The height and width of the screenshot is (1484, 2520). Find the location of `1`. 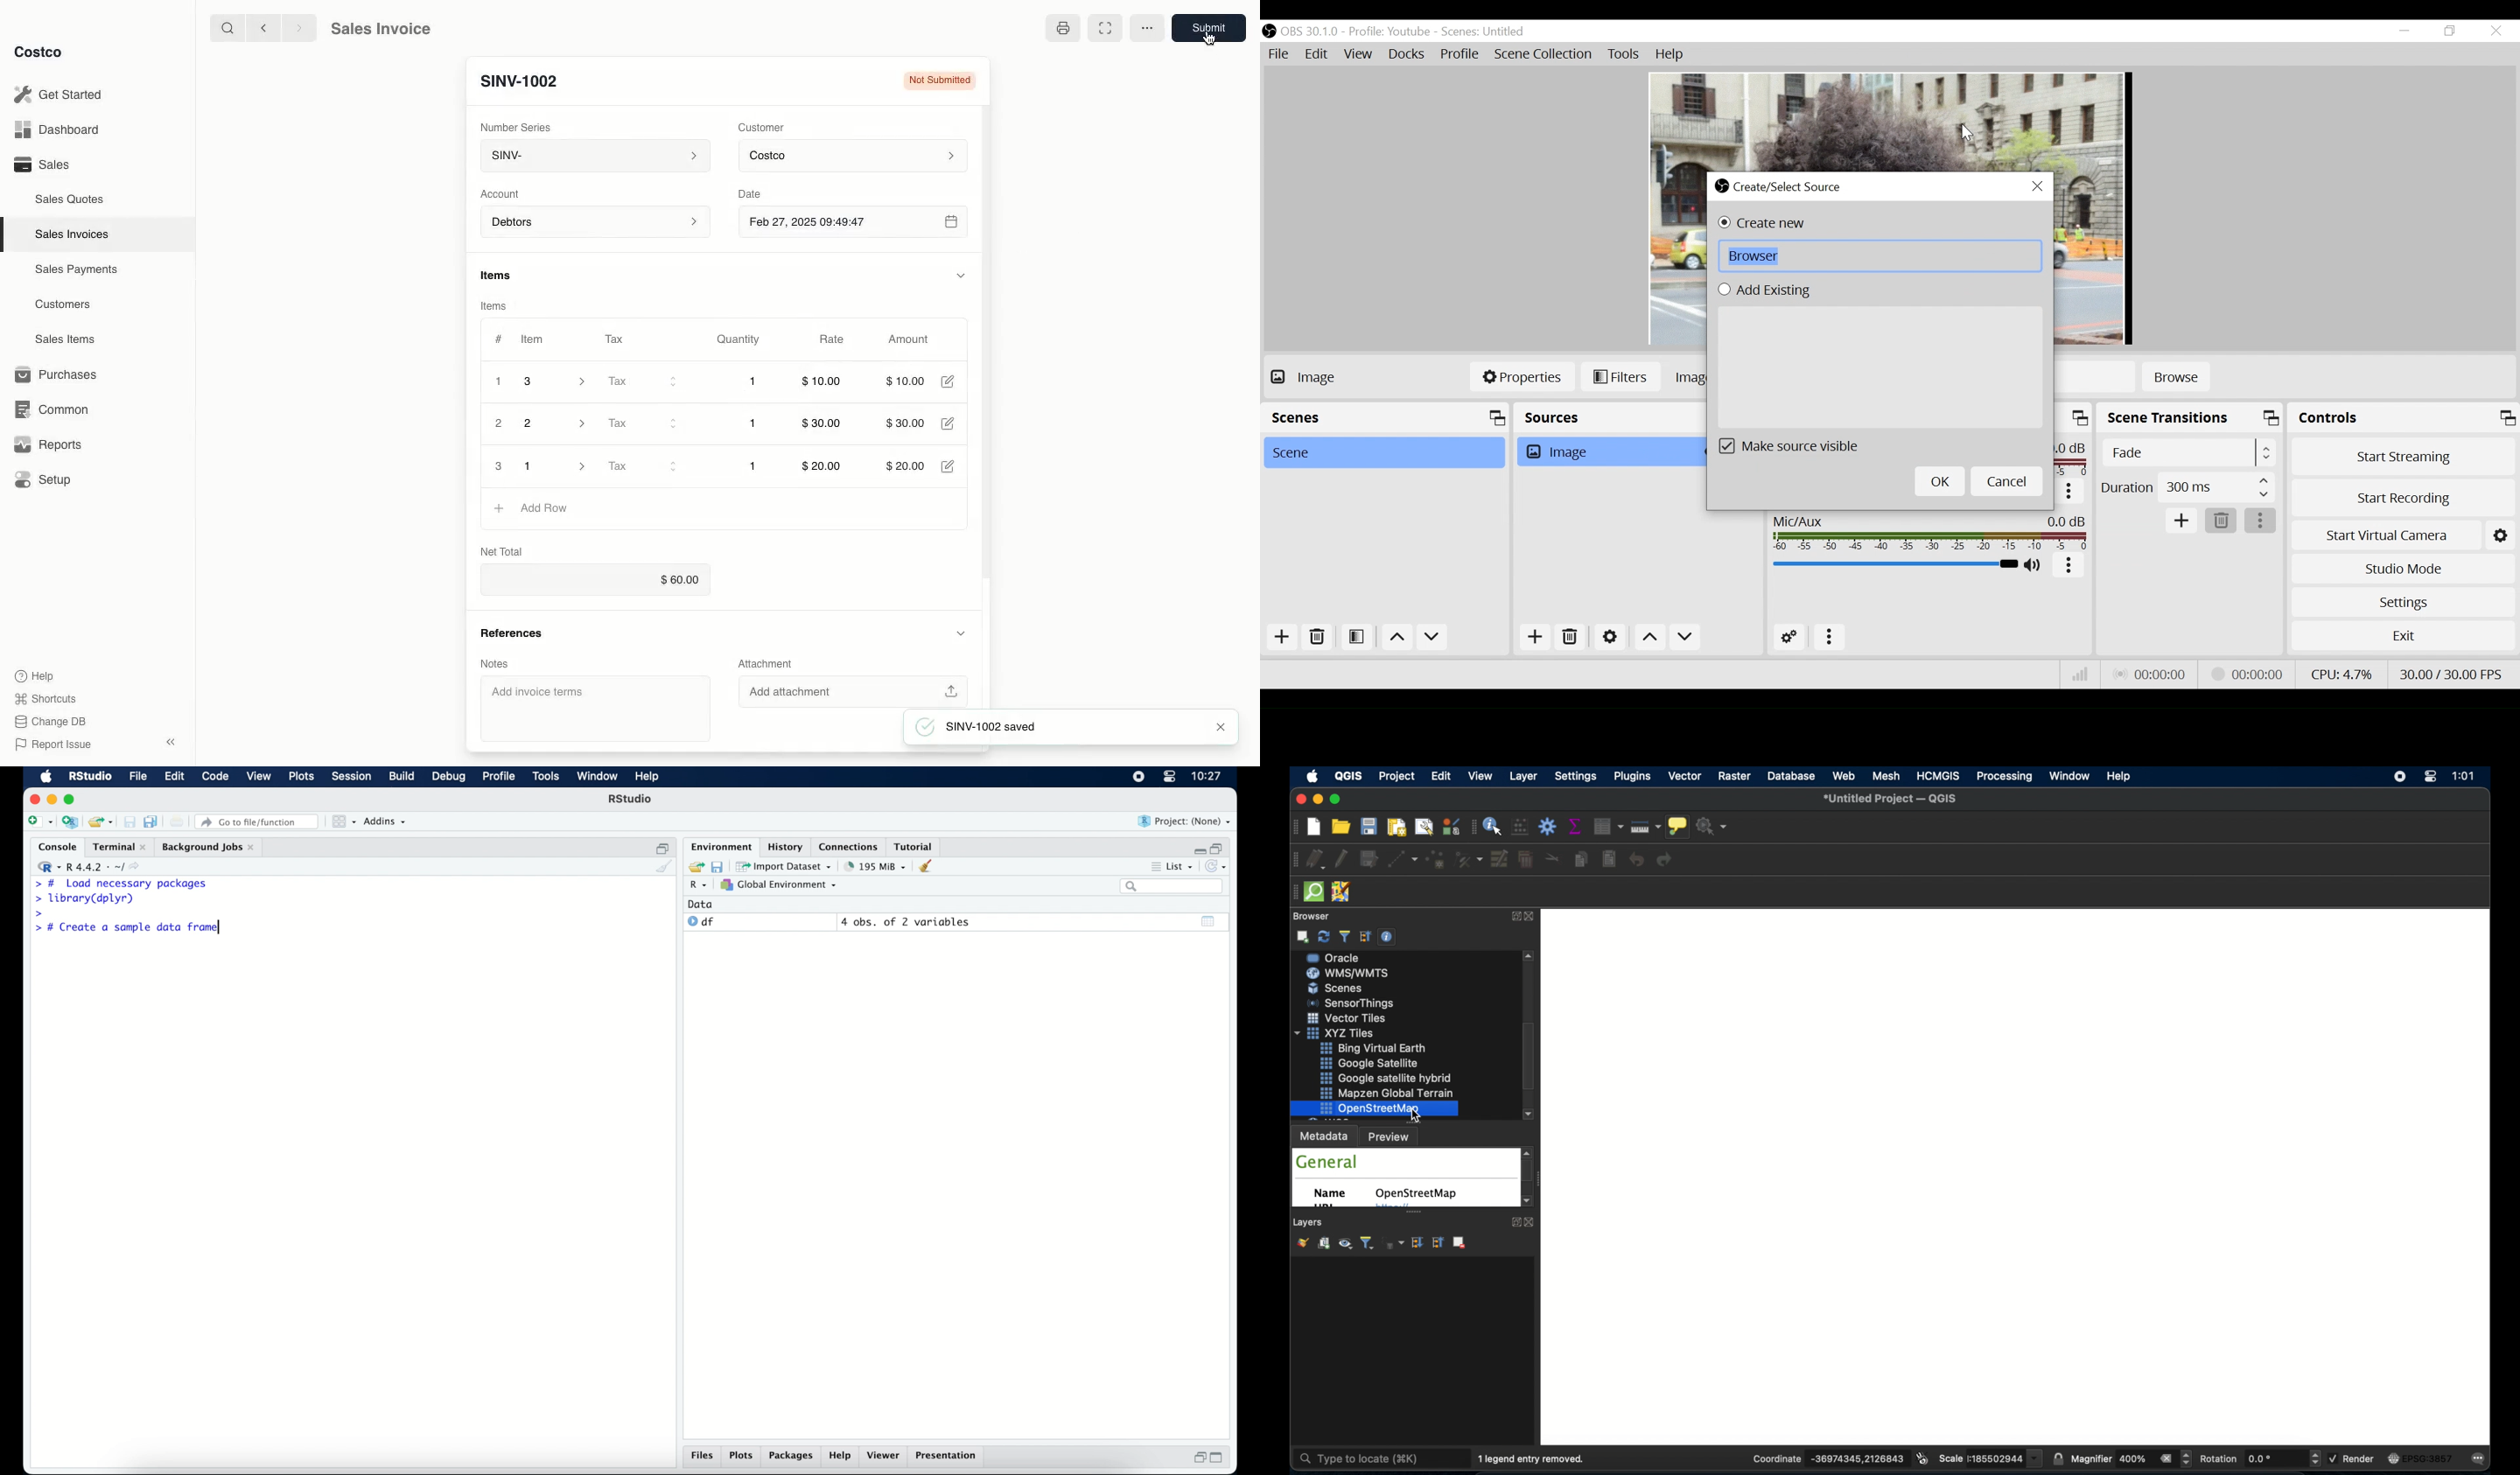

1 is located at coordinates (499, 381).